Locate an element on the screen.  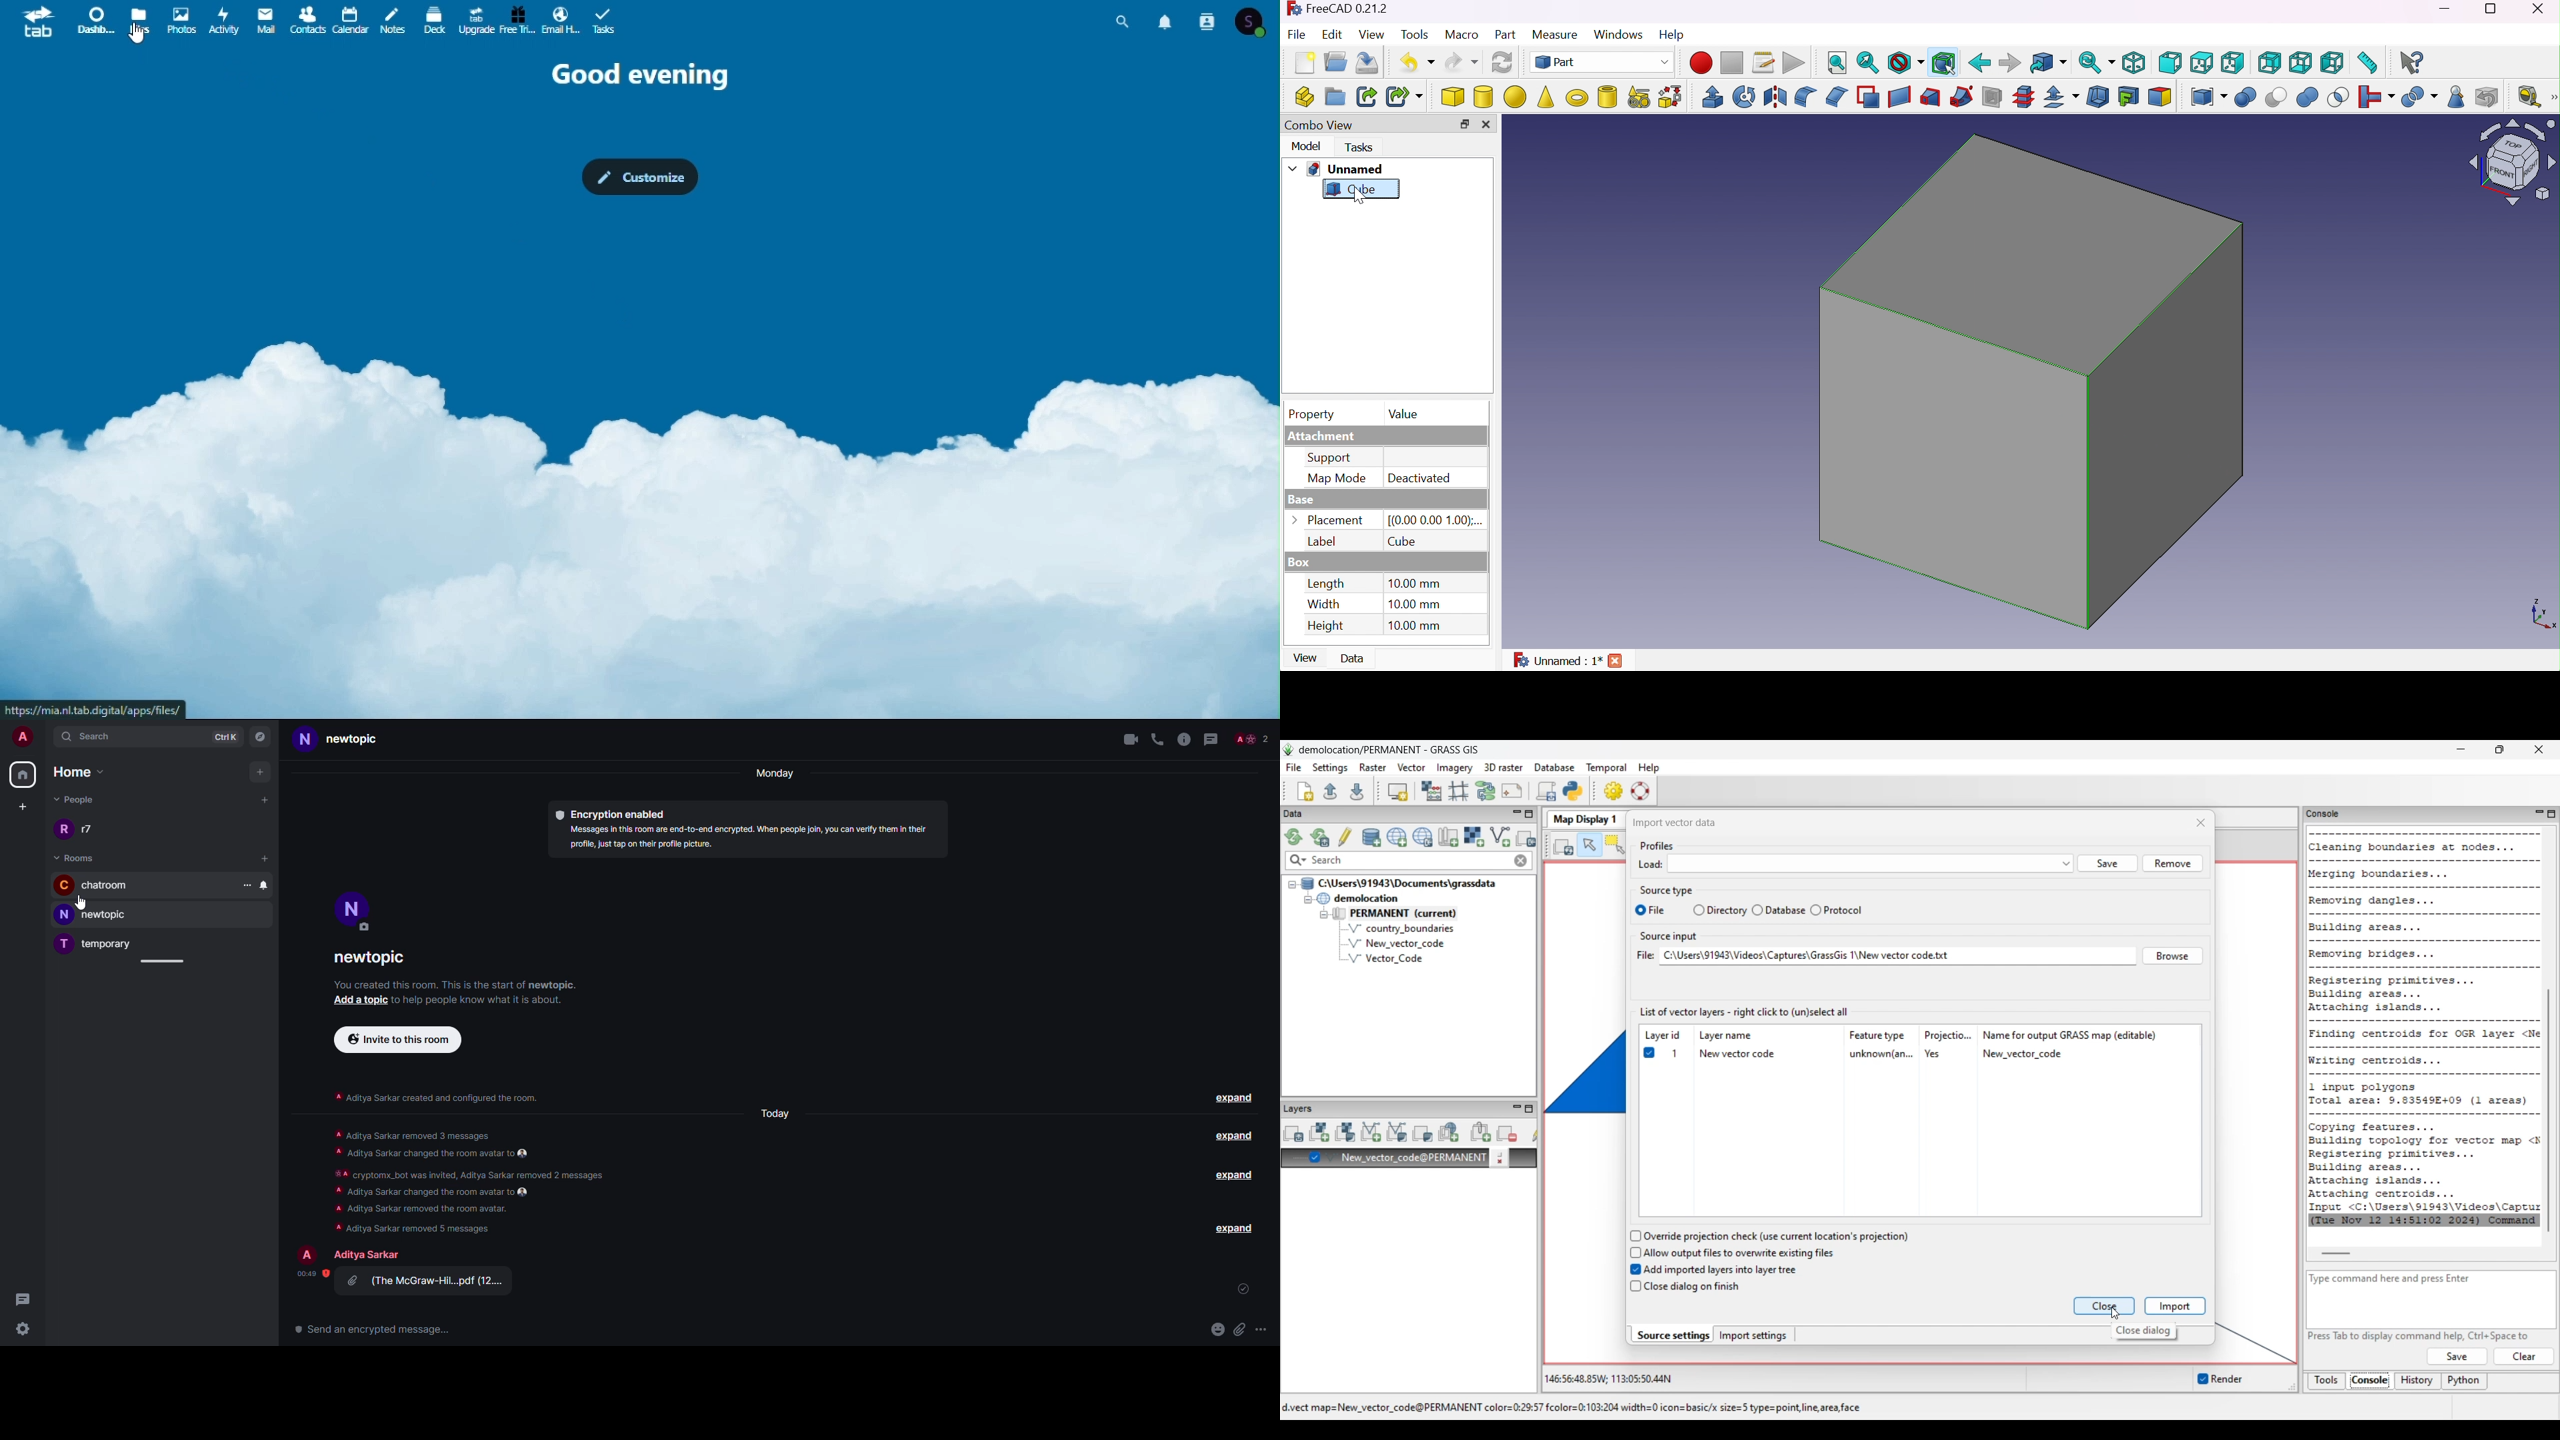
URL is located at coordinates (95, 709).